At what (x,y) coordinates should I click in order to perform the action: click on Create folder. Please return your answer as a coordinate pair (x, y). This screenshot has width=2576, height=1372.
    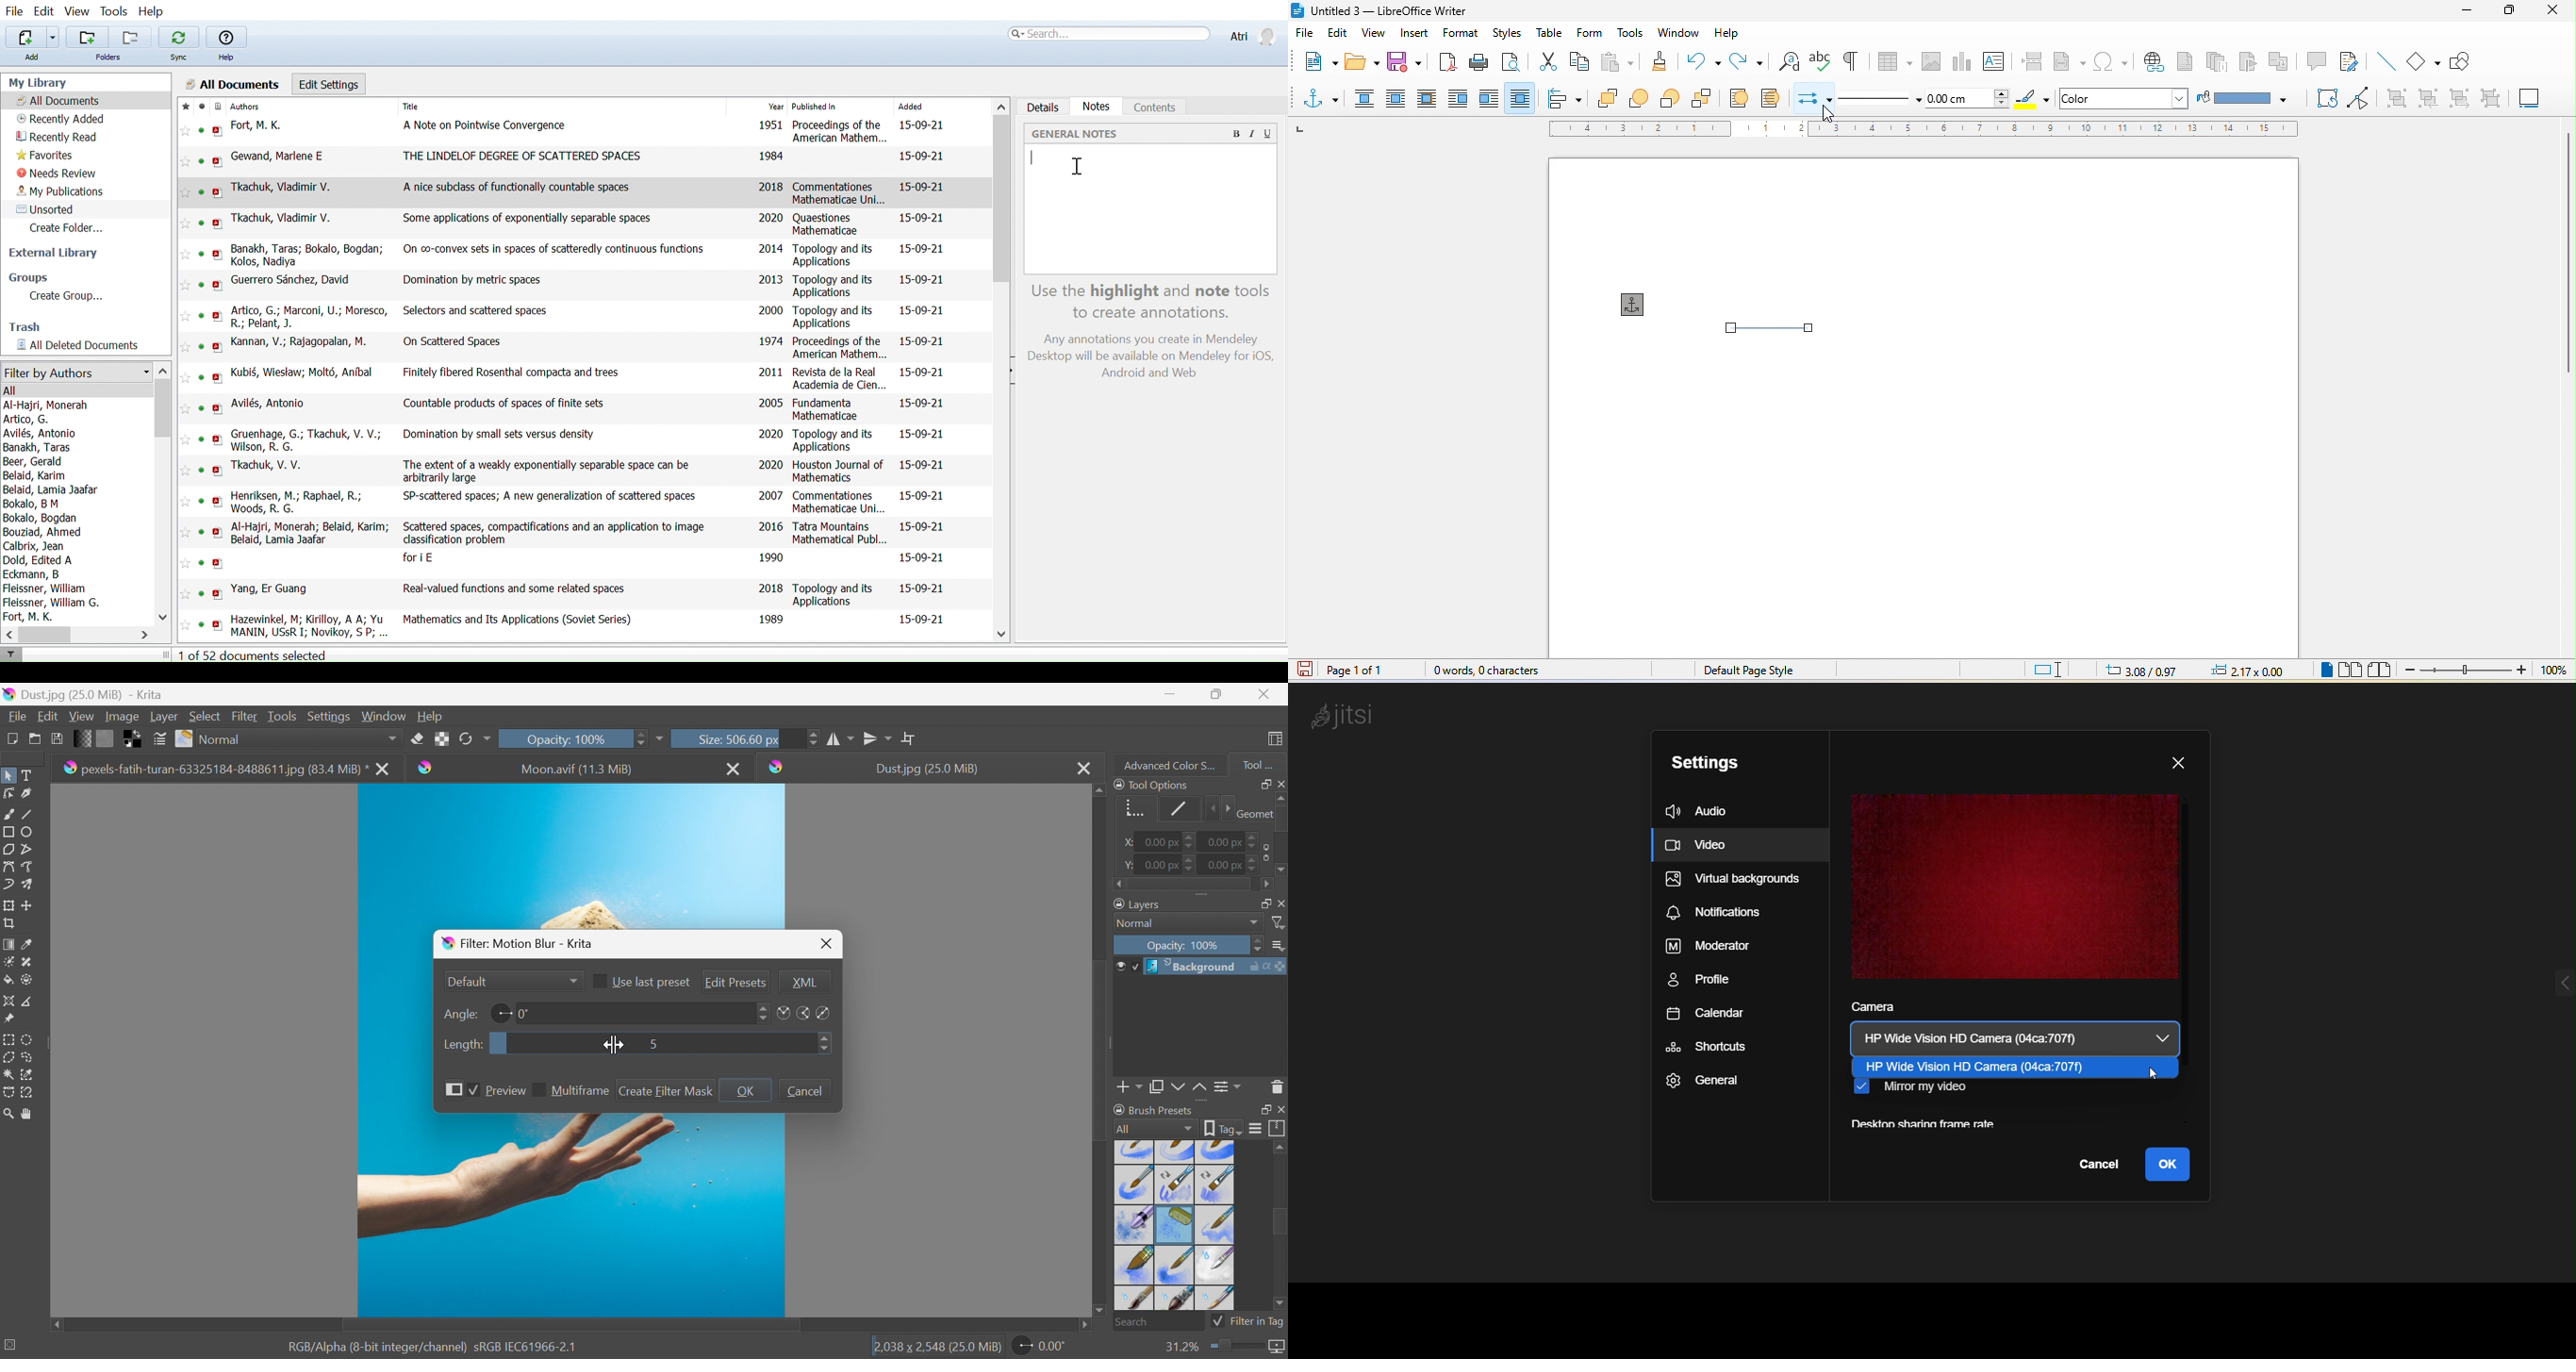
    Looking at the image, I should click on (72, 228).